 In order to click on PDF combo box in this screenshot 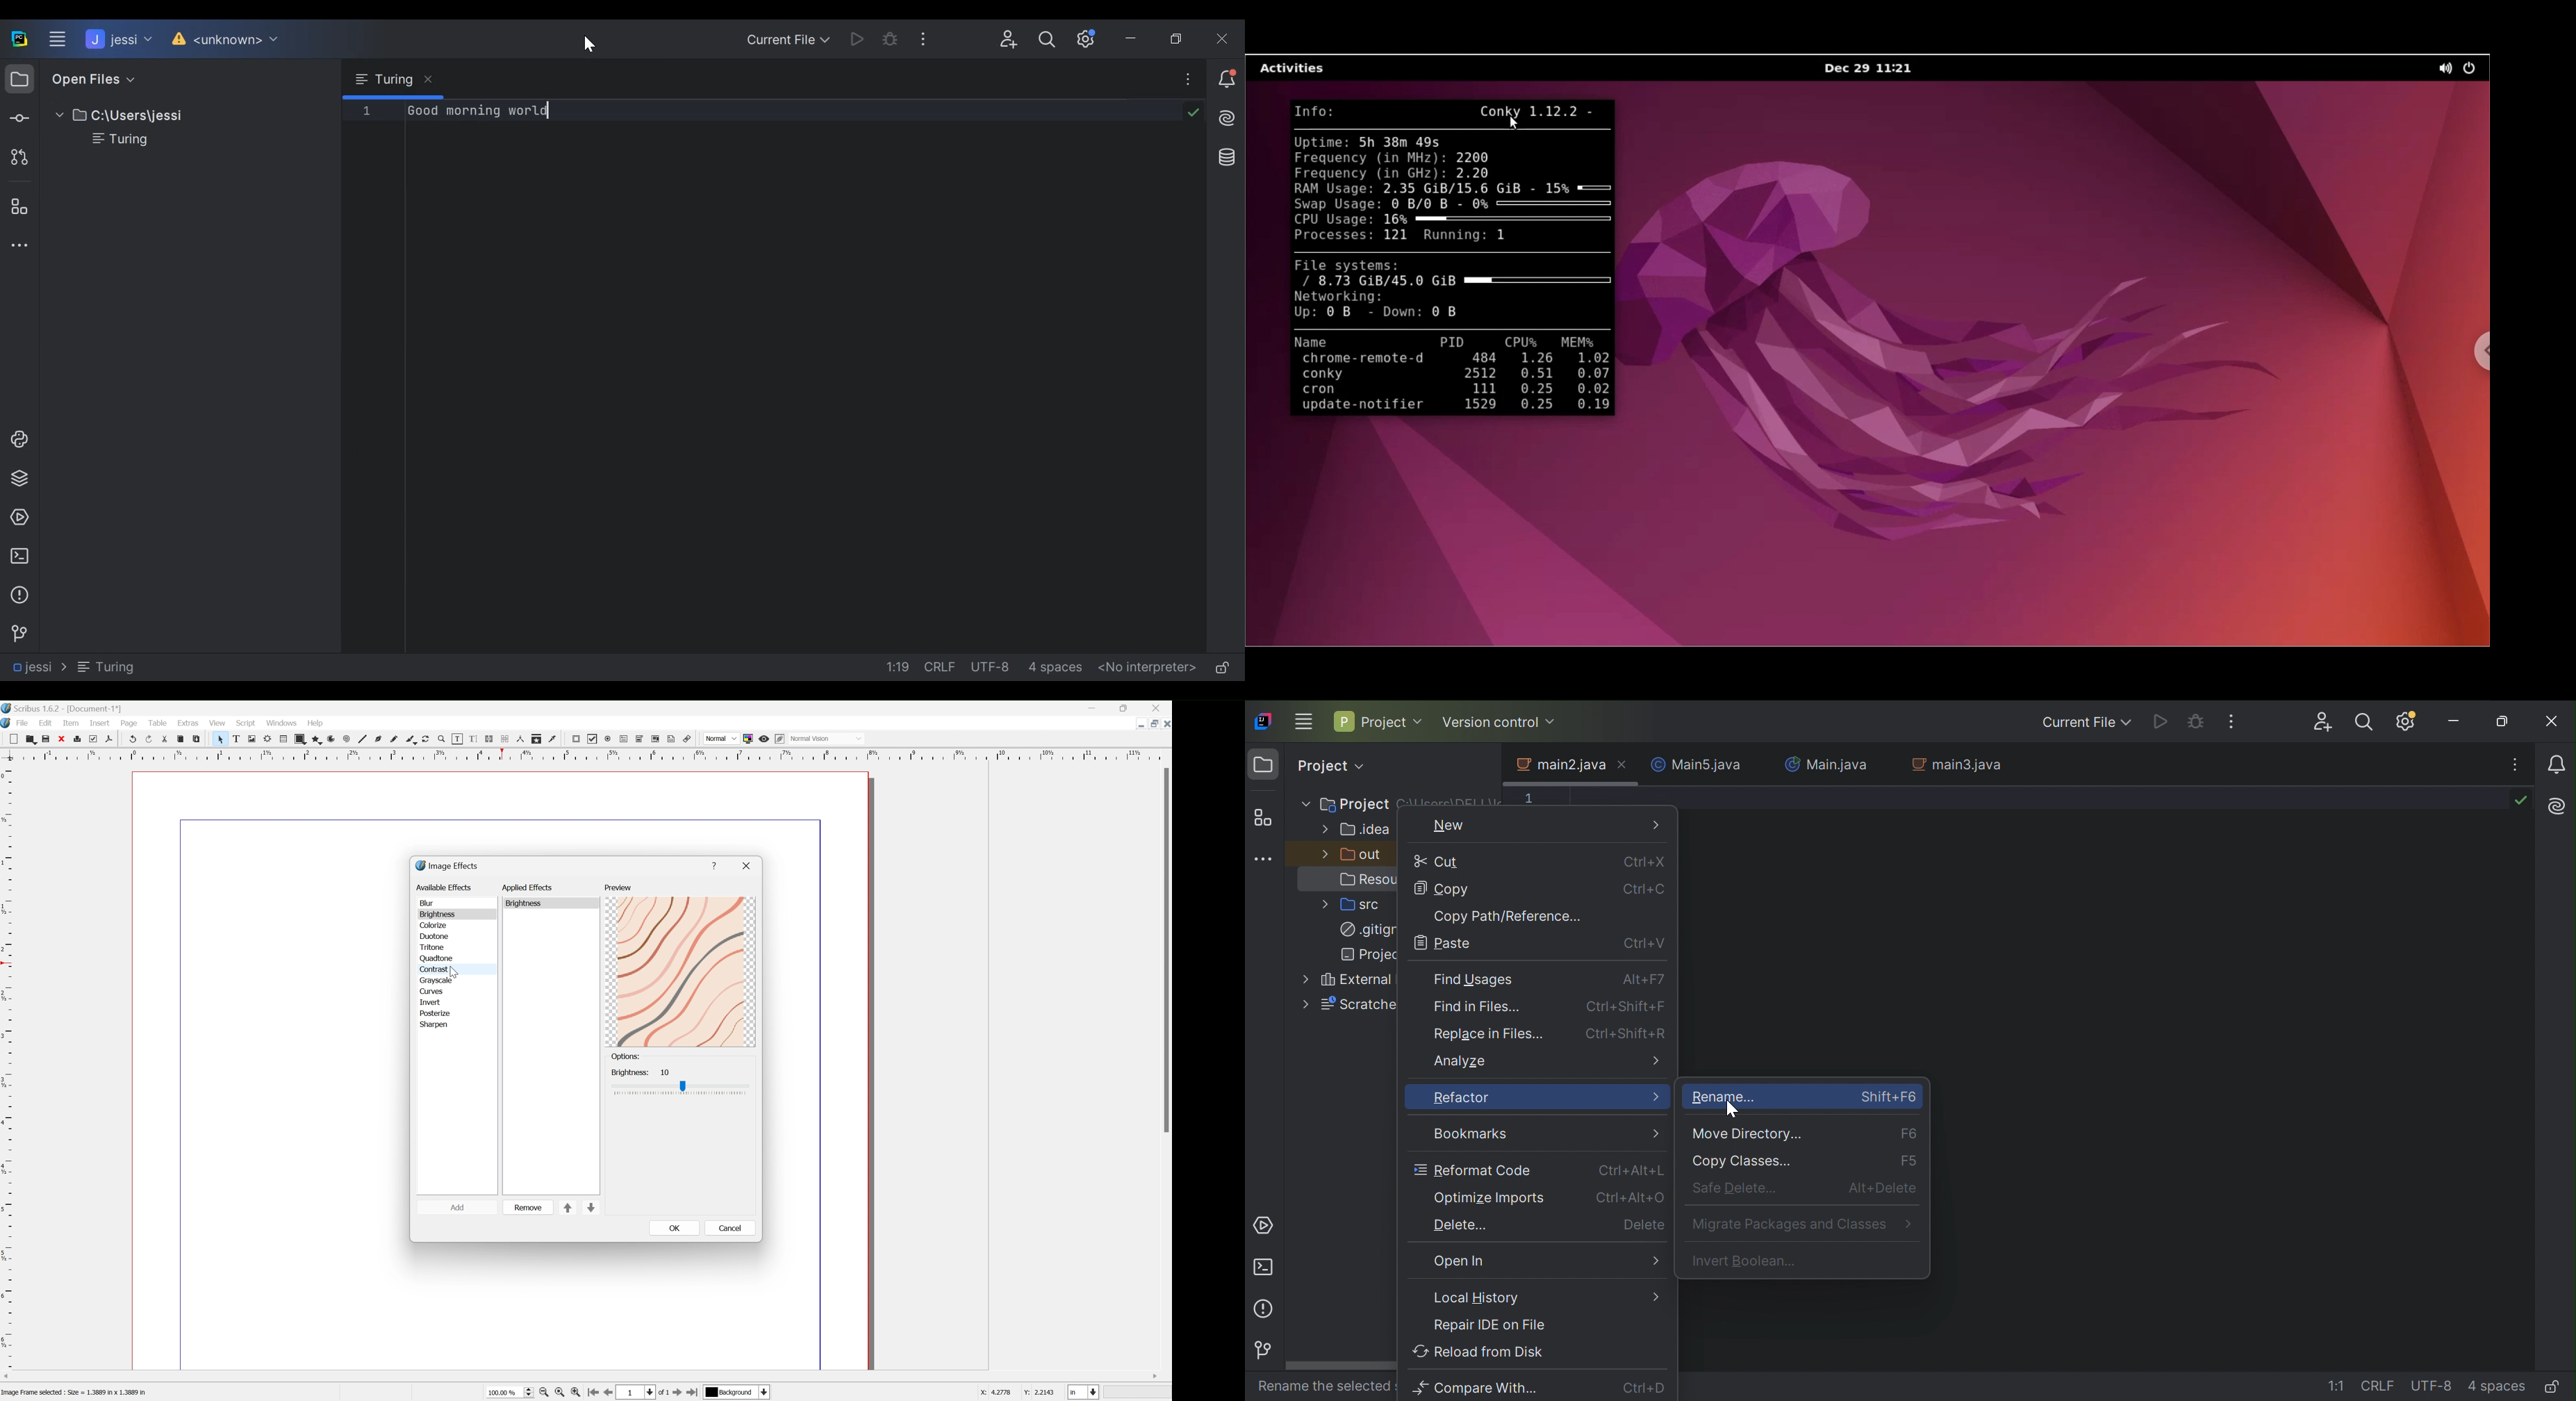, I will do `click(641, 739)`.